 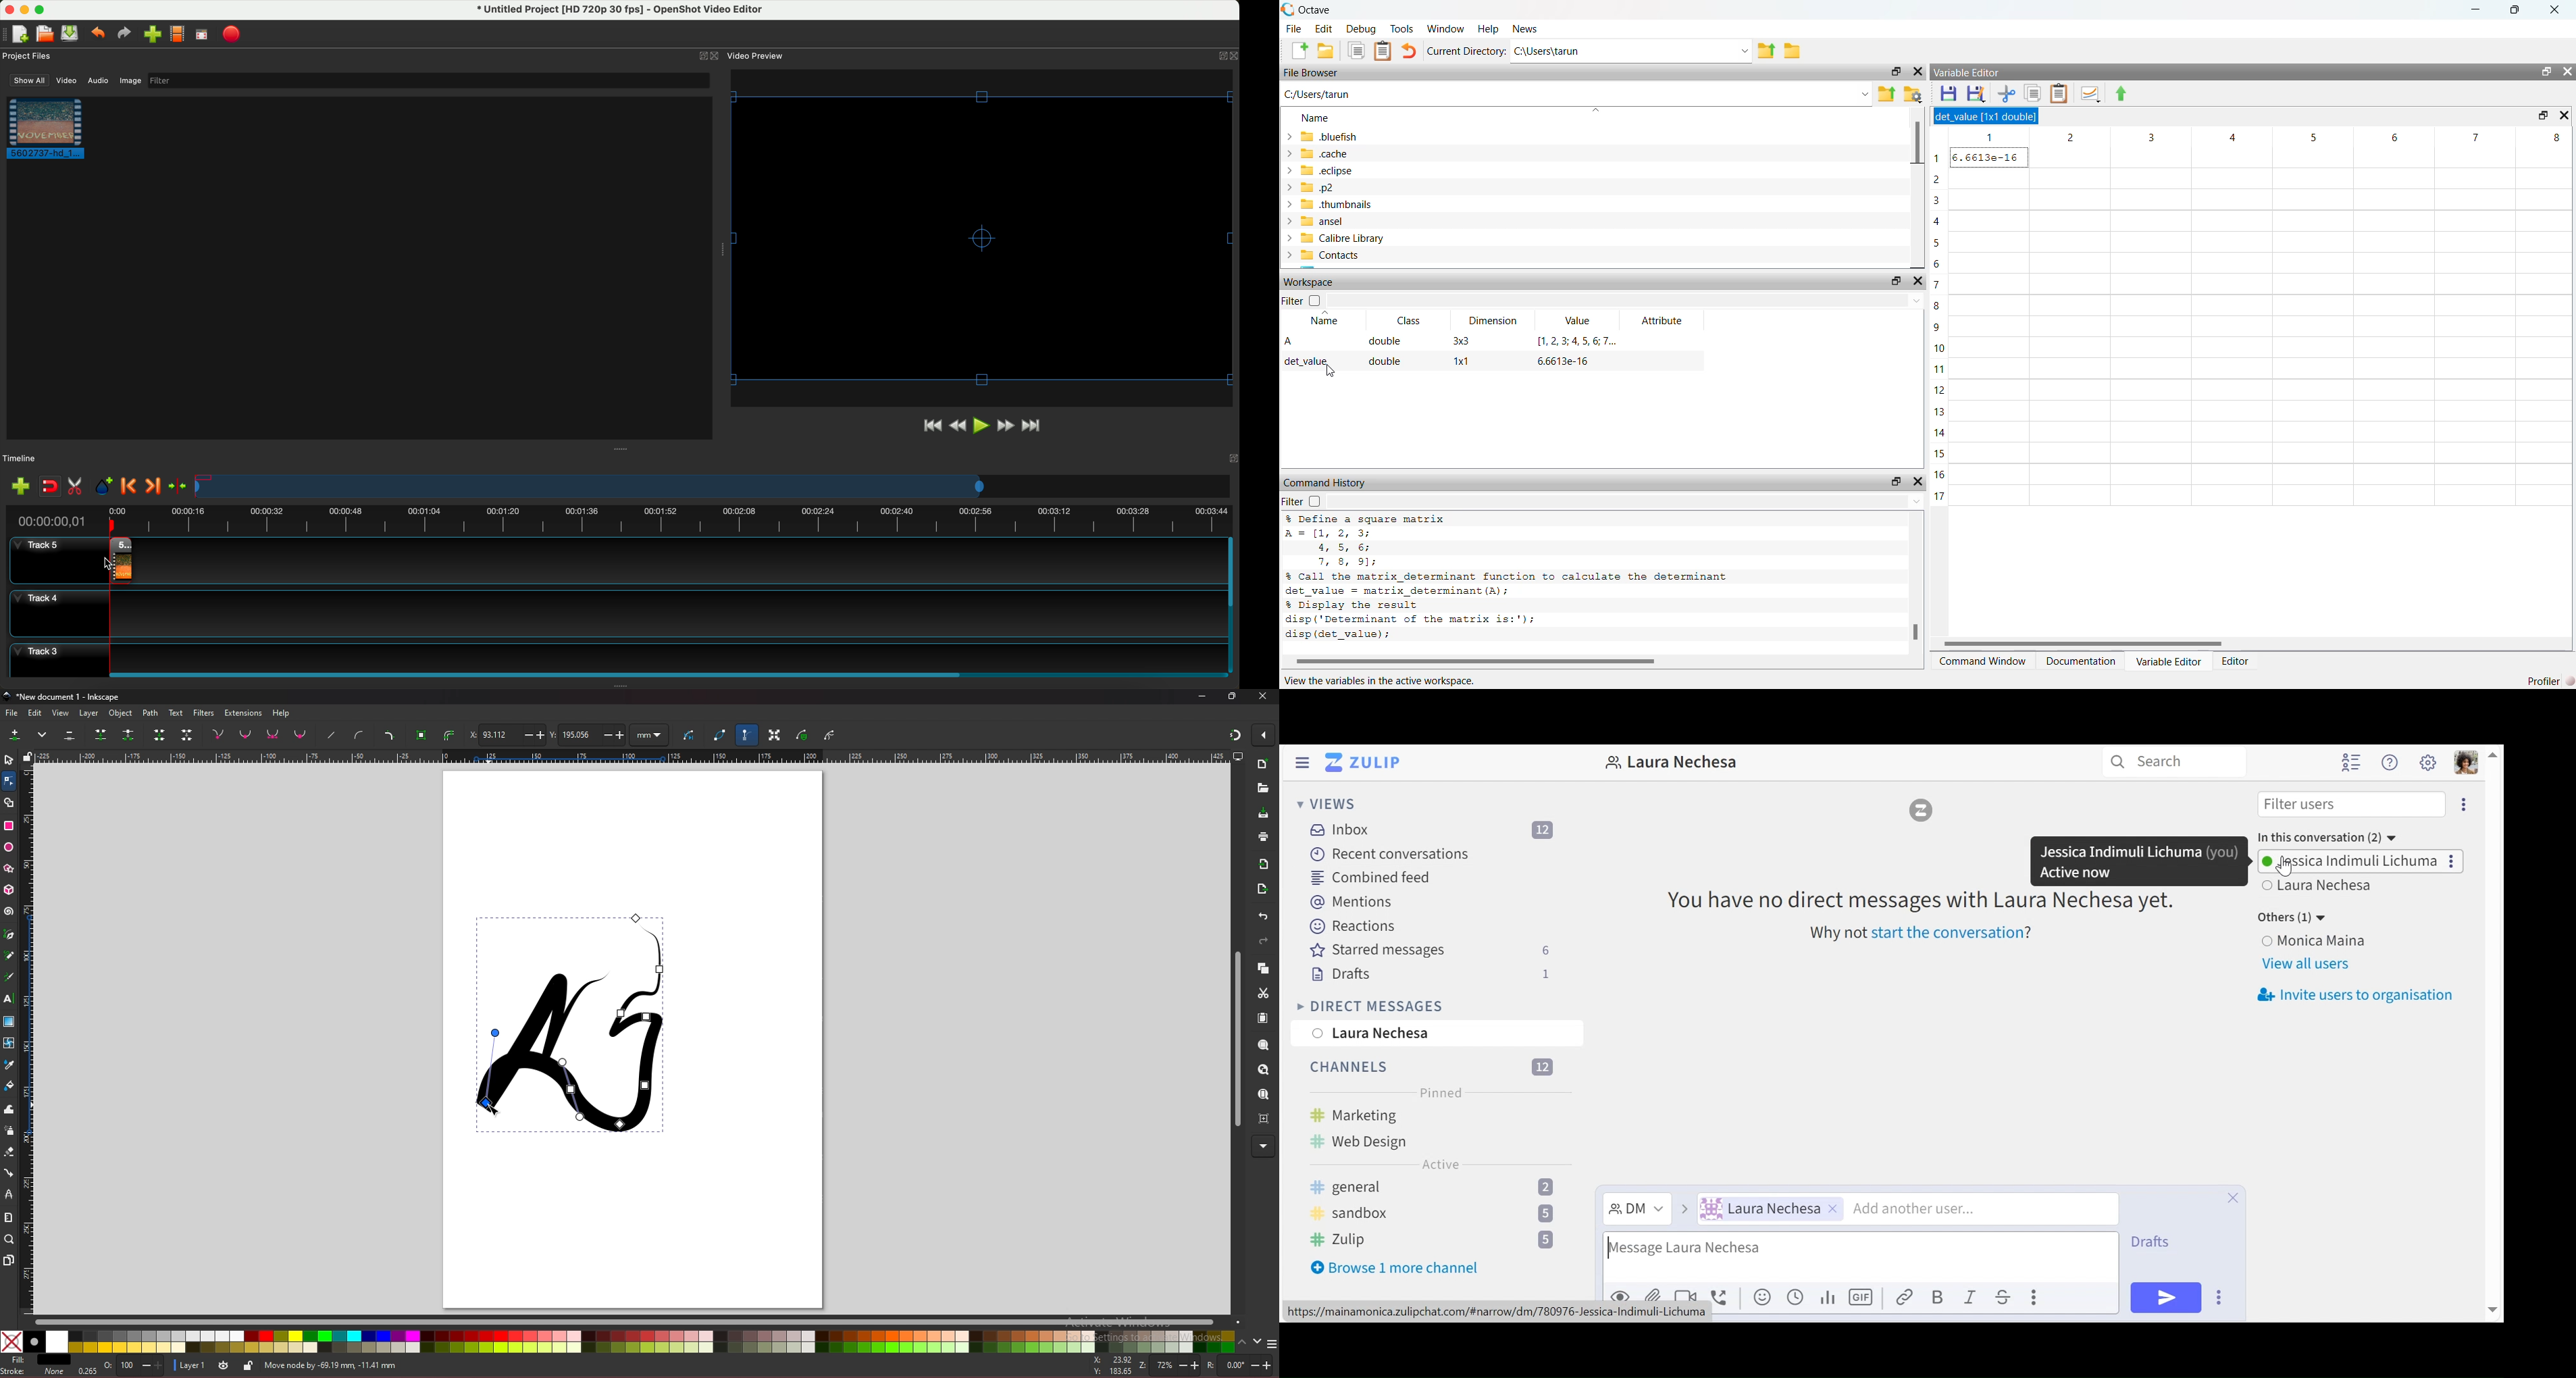 What do you see at coordinates (1263, 941) in the screenshot?
I see `redo` at bounding box center [1263, 941].